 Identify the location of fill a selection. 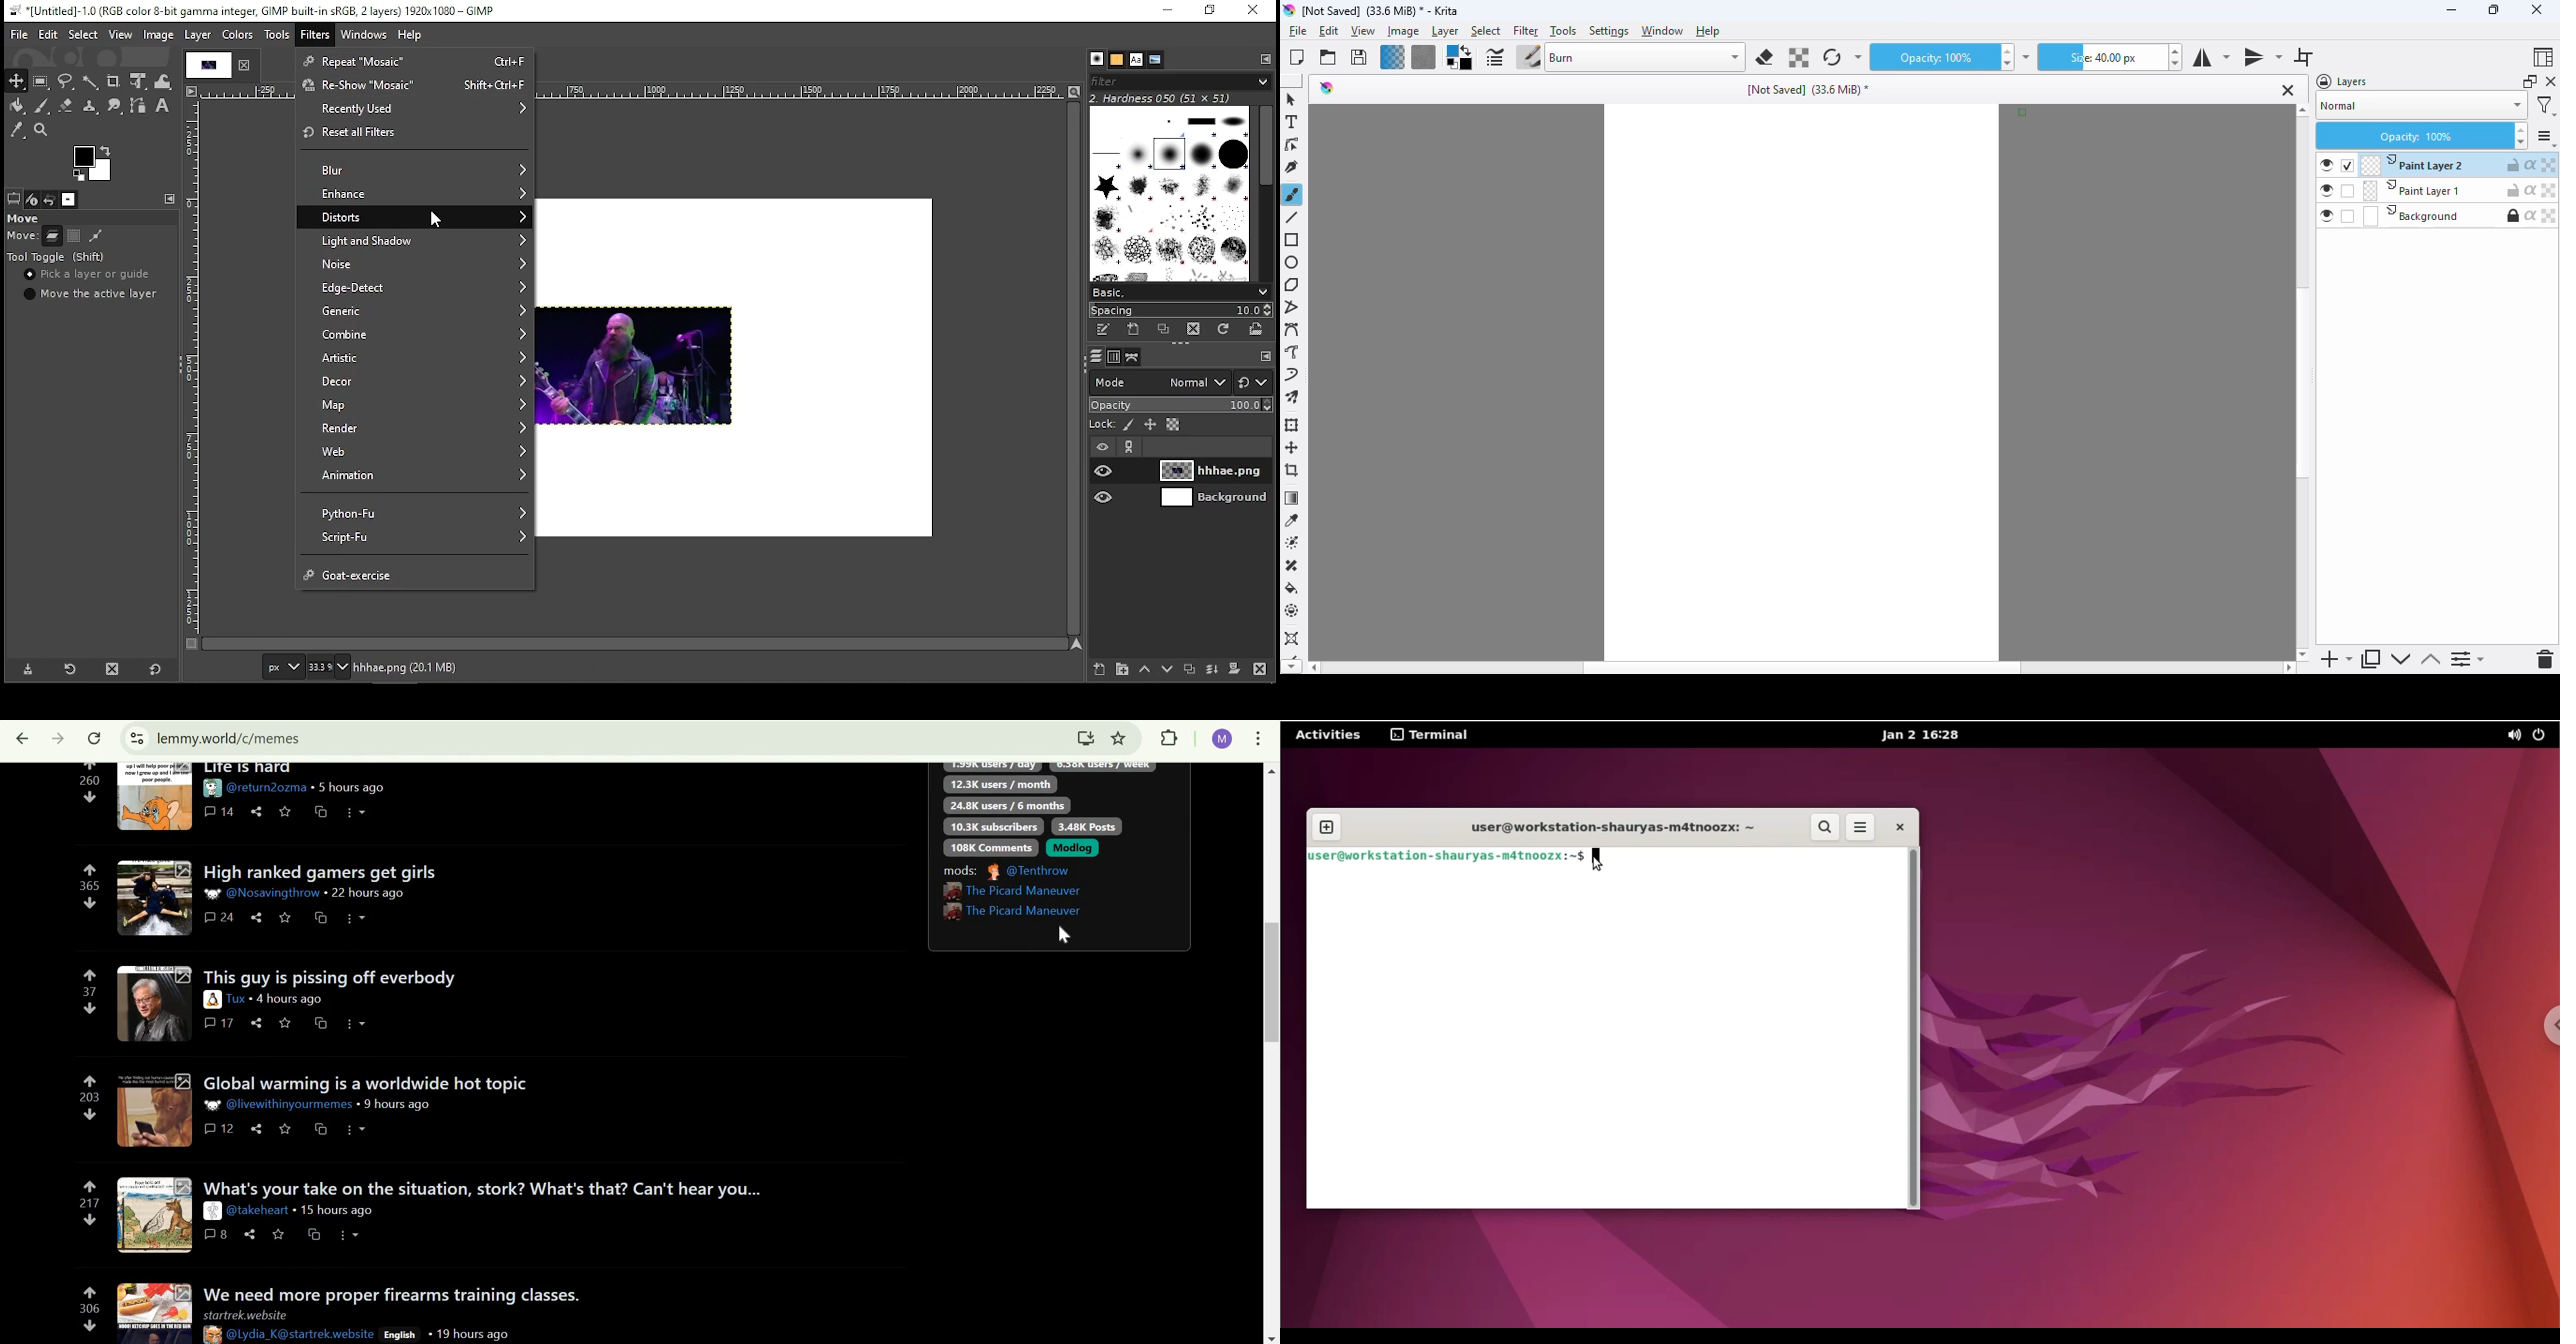
(1292, 588).